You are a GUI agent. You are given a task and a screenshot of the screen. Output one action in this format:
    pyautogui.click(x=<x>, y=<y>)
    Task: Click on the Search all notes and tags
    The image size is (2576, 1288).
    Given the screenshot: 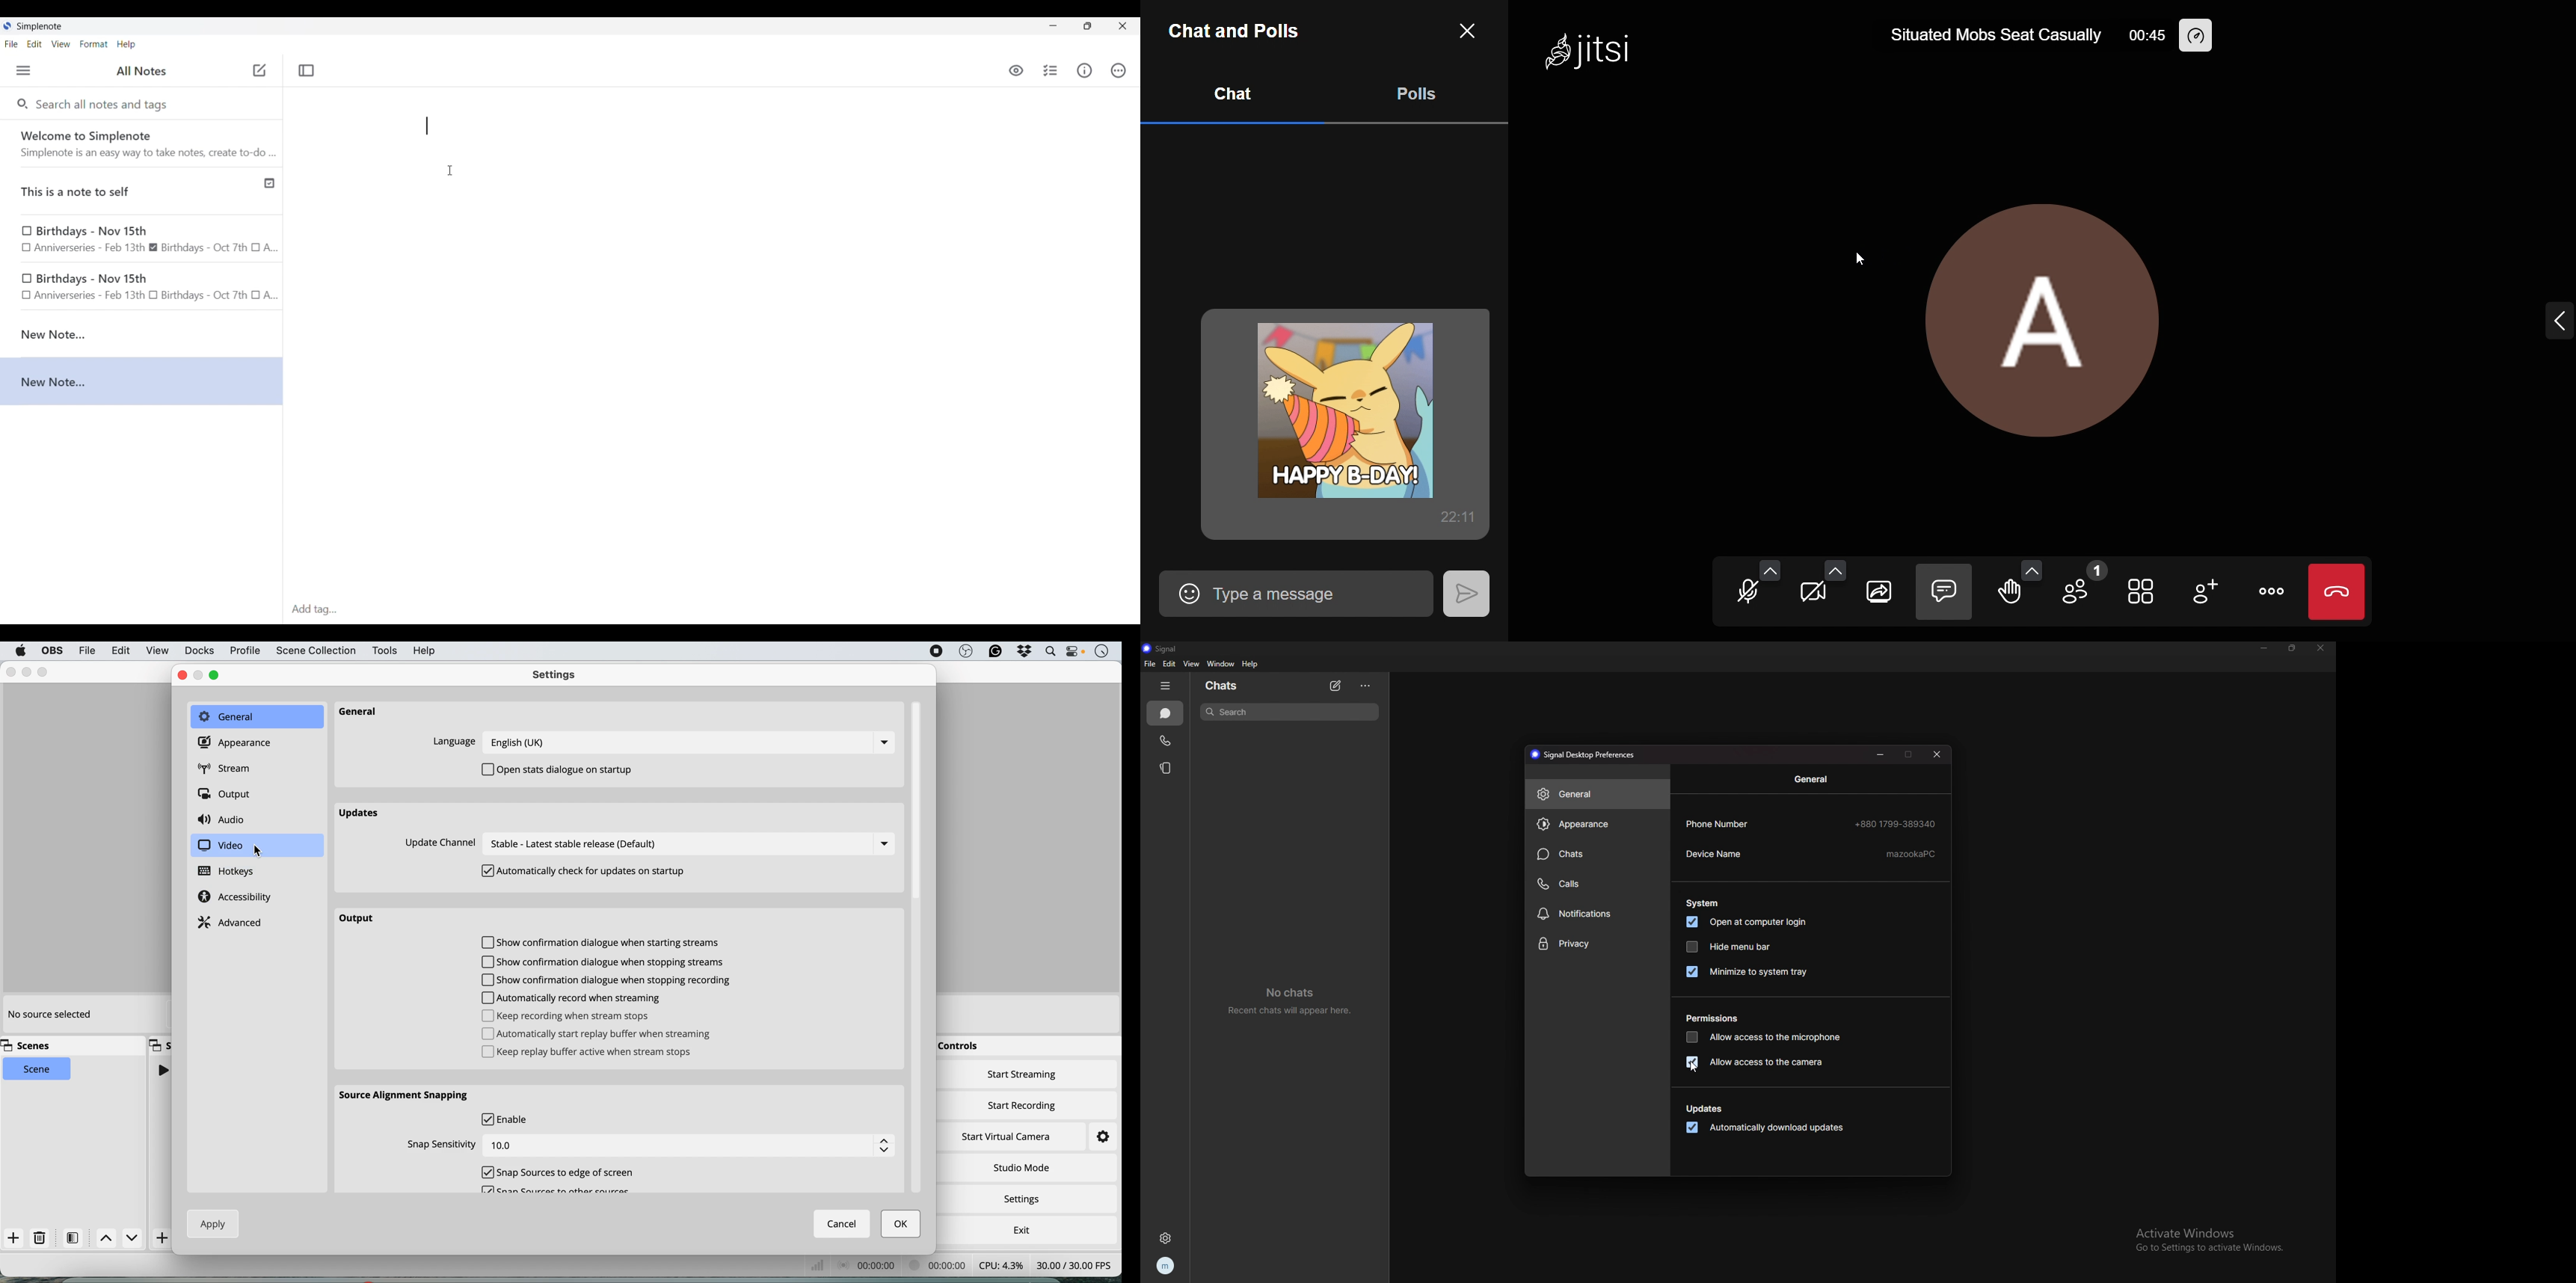 What is the action you would take?
    pyautogui.click(x=105, y=103)
    